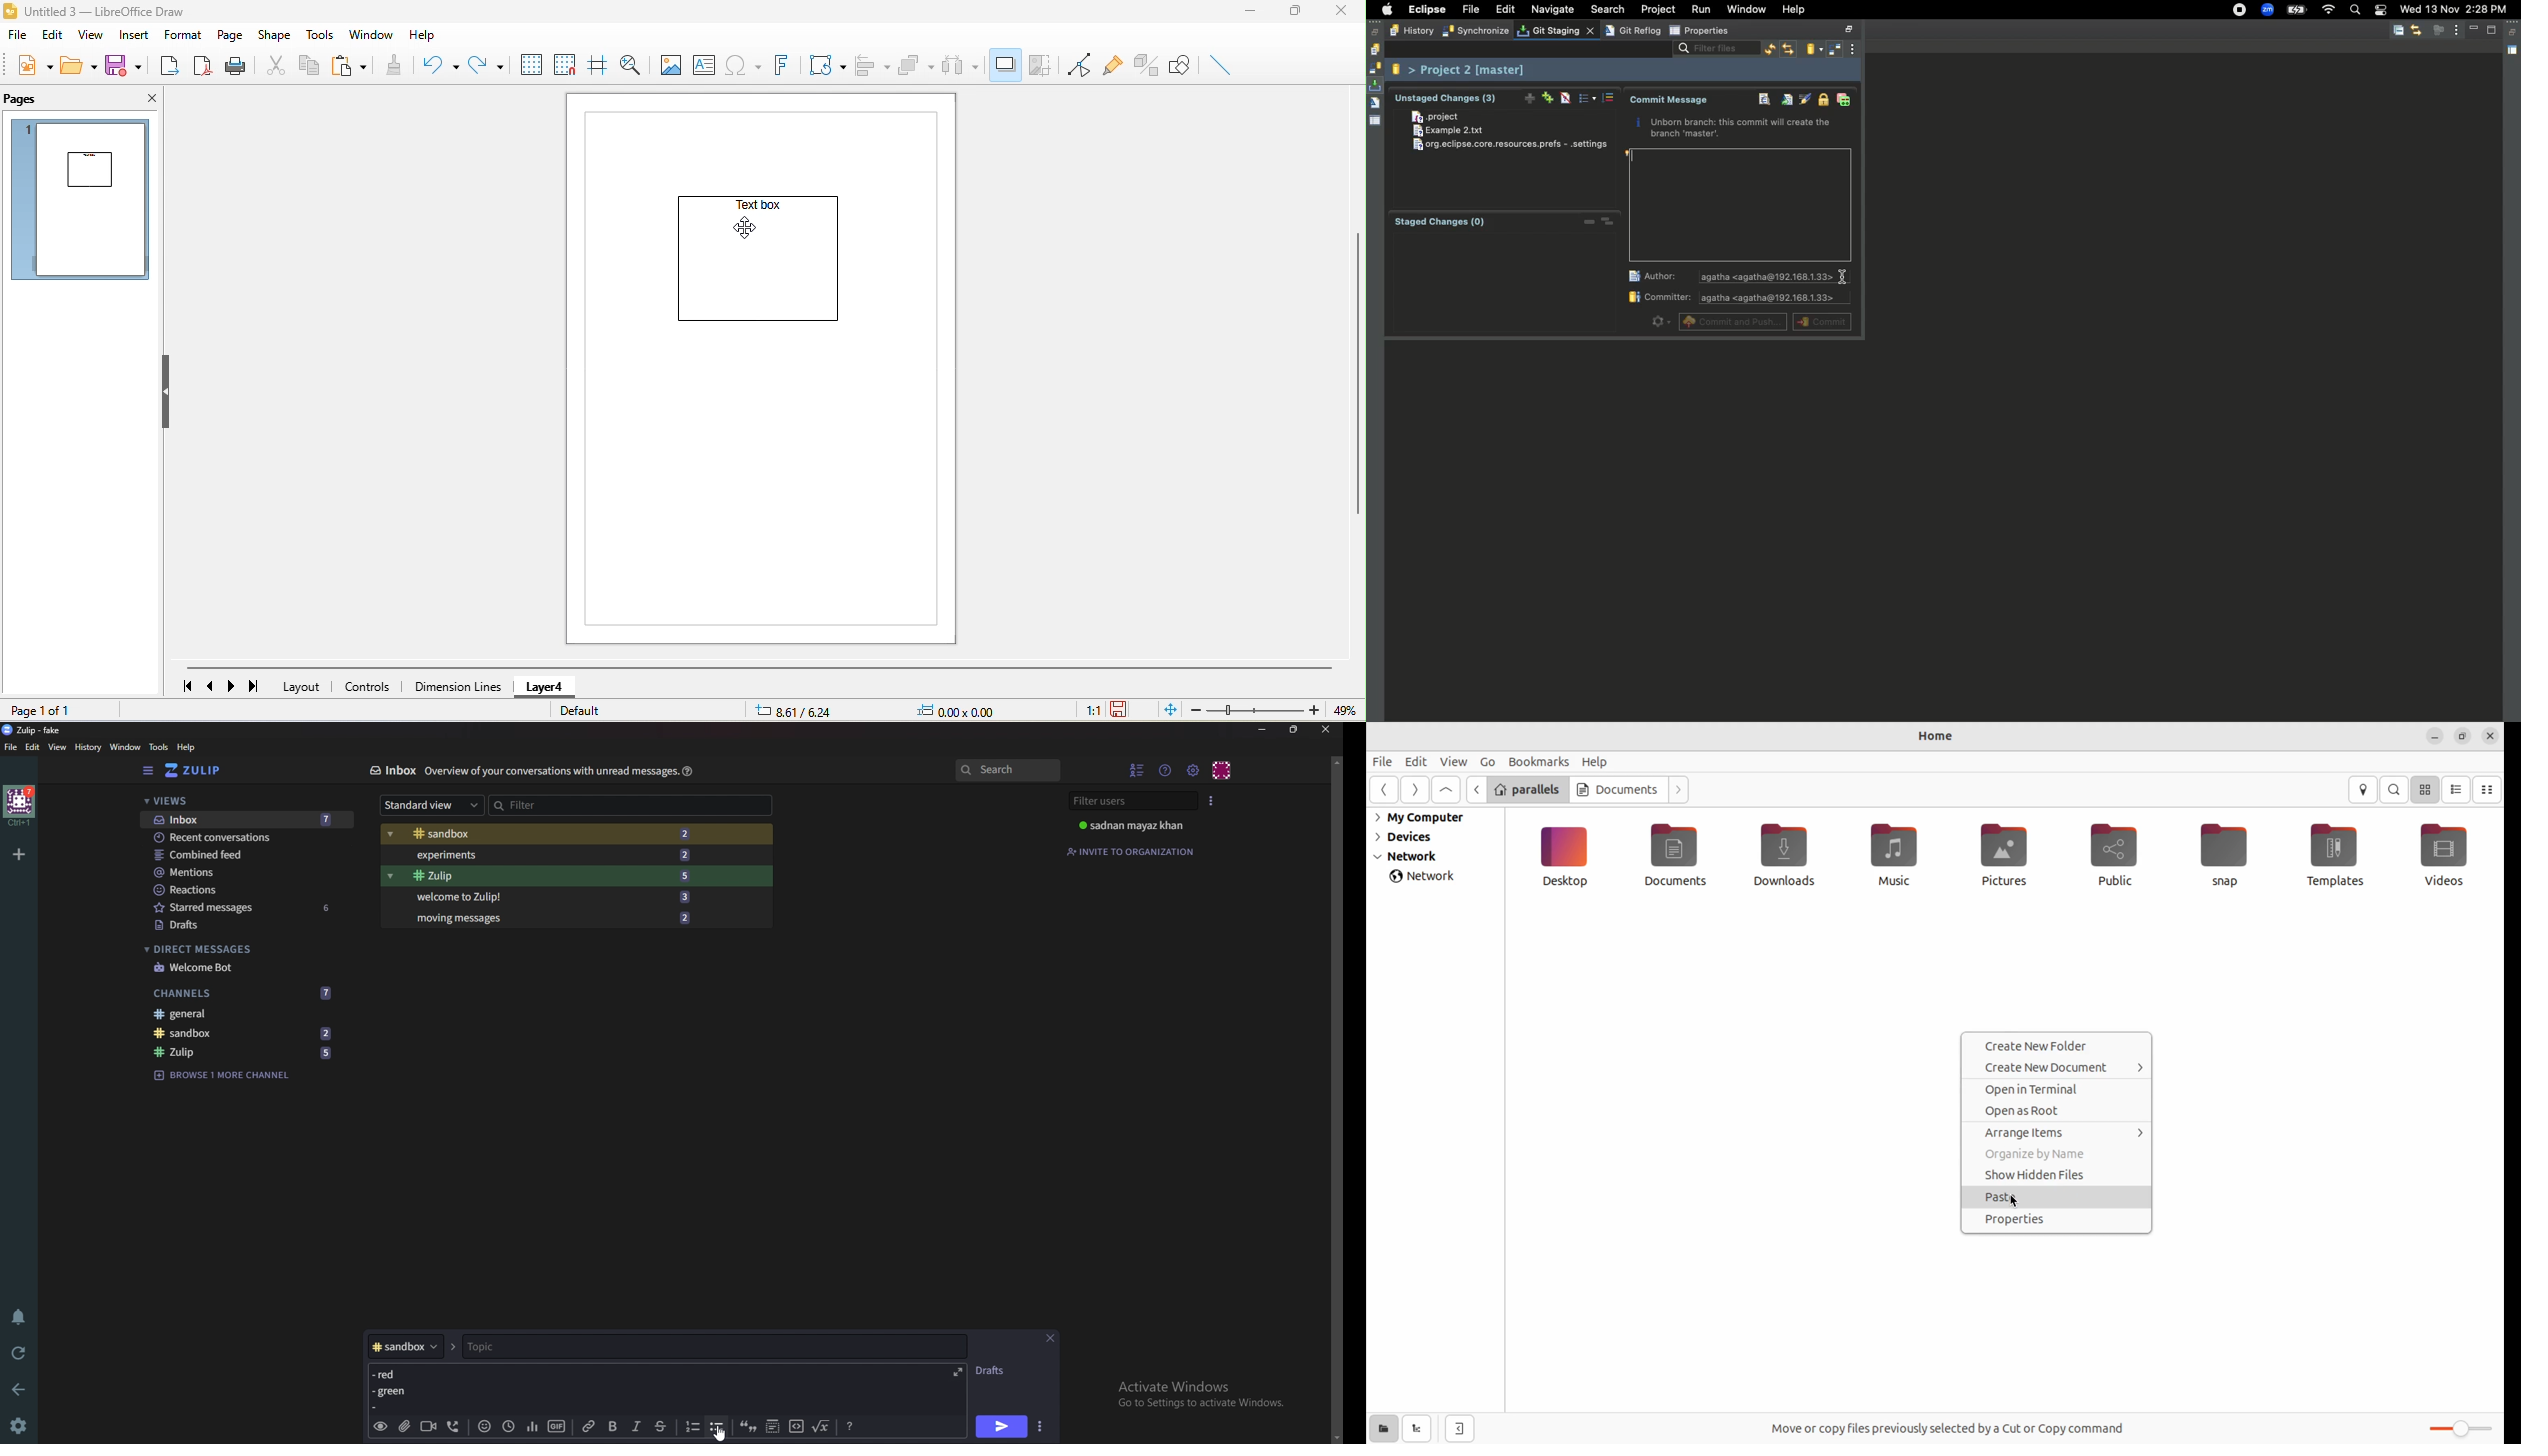 This screenshot has width=2548, height=1456. What do you see at coordinates (81, 64) in the screenshot?
I see `open` at bounding box center [81, 64].